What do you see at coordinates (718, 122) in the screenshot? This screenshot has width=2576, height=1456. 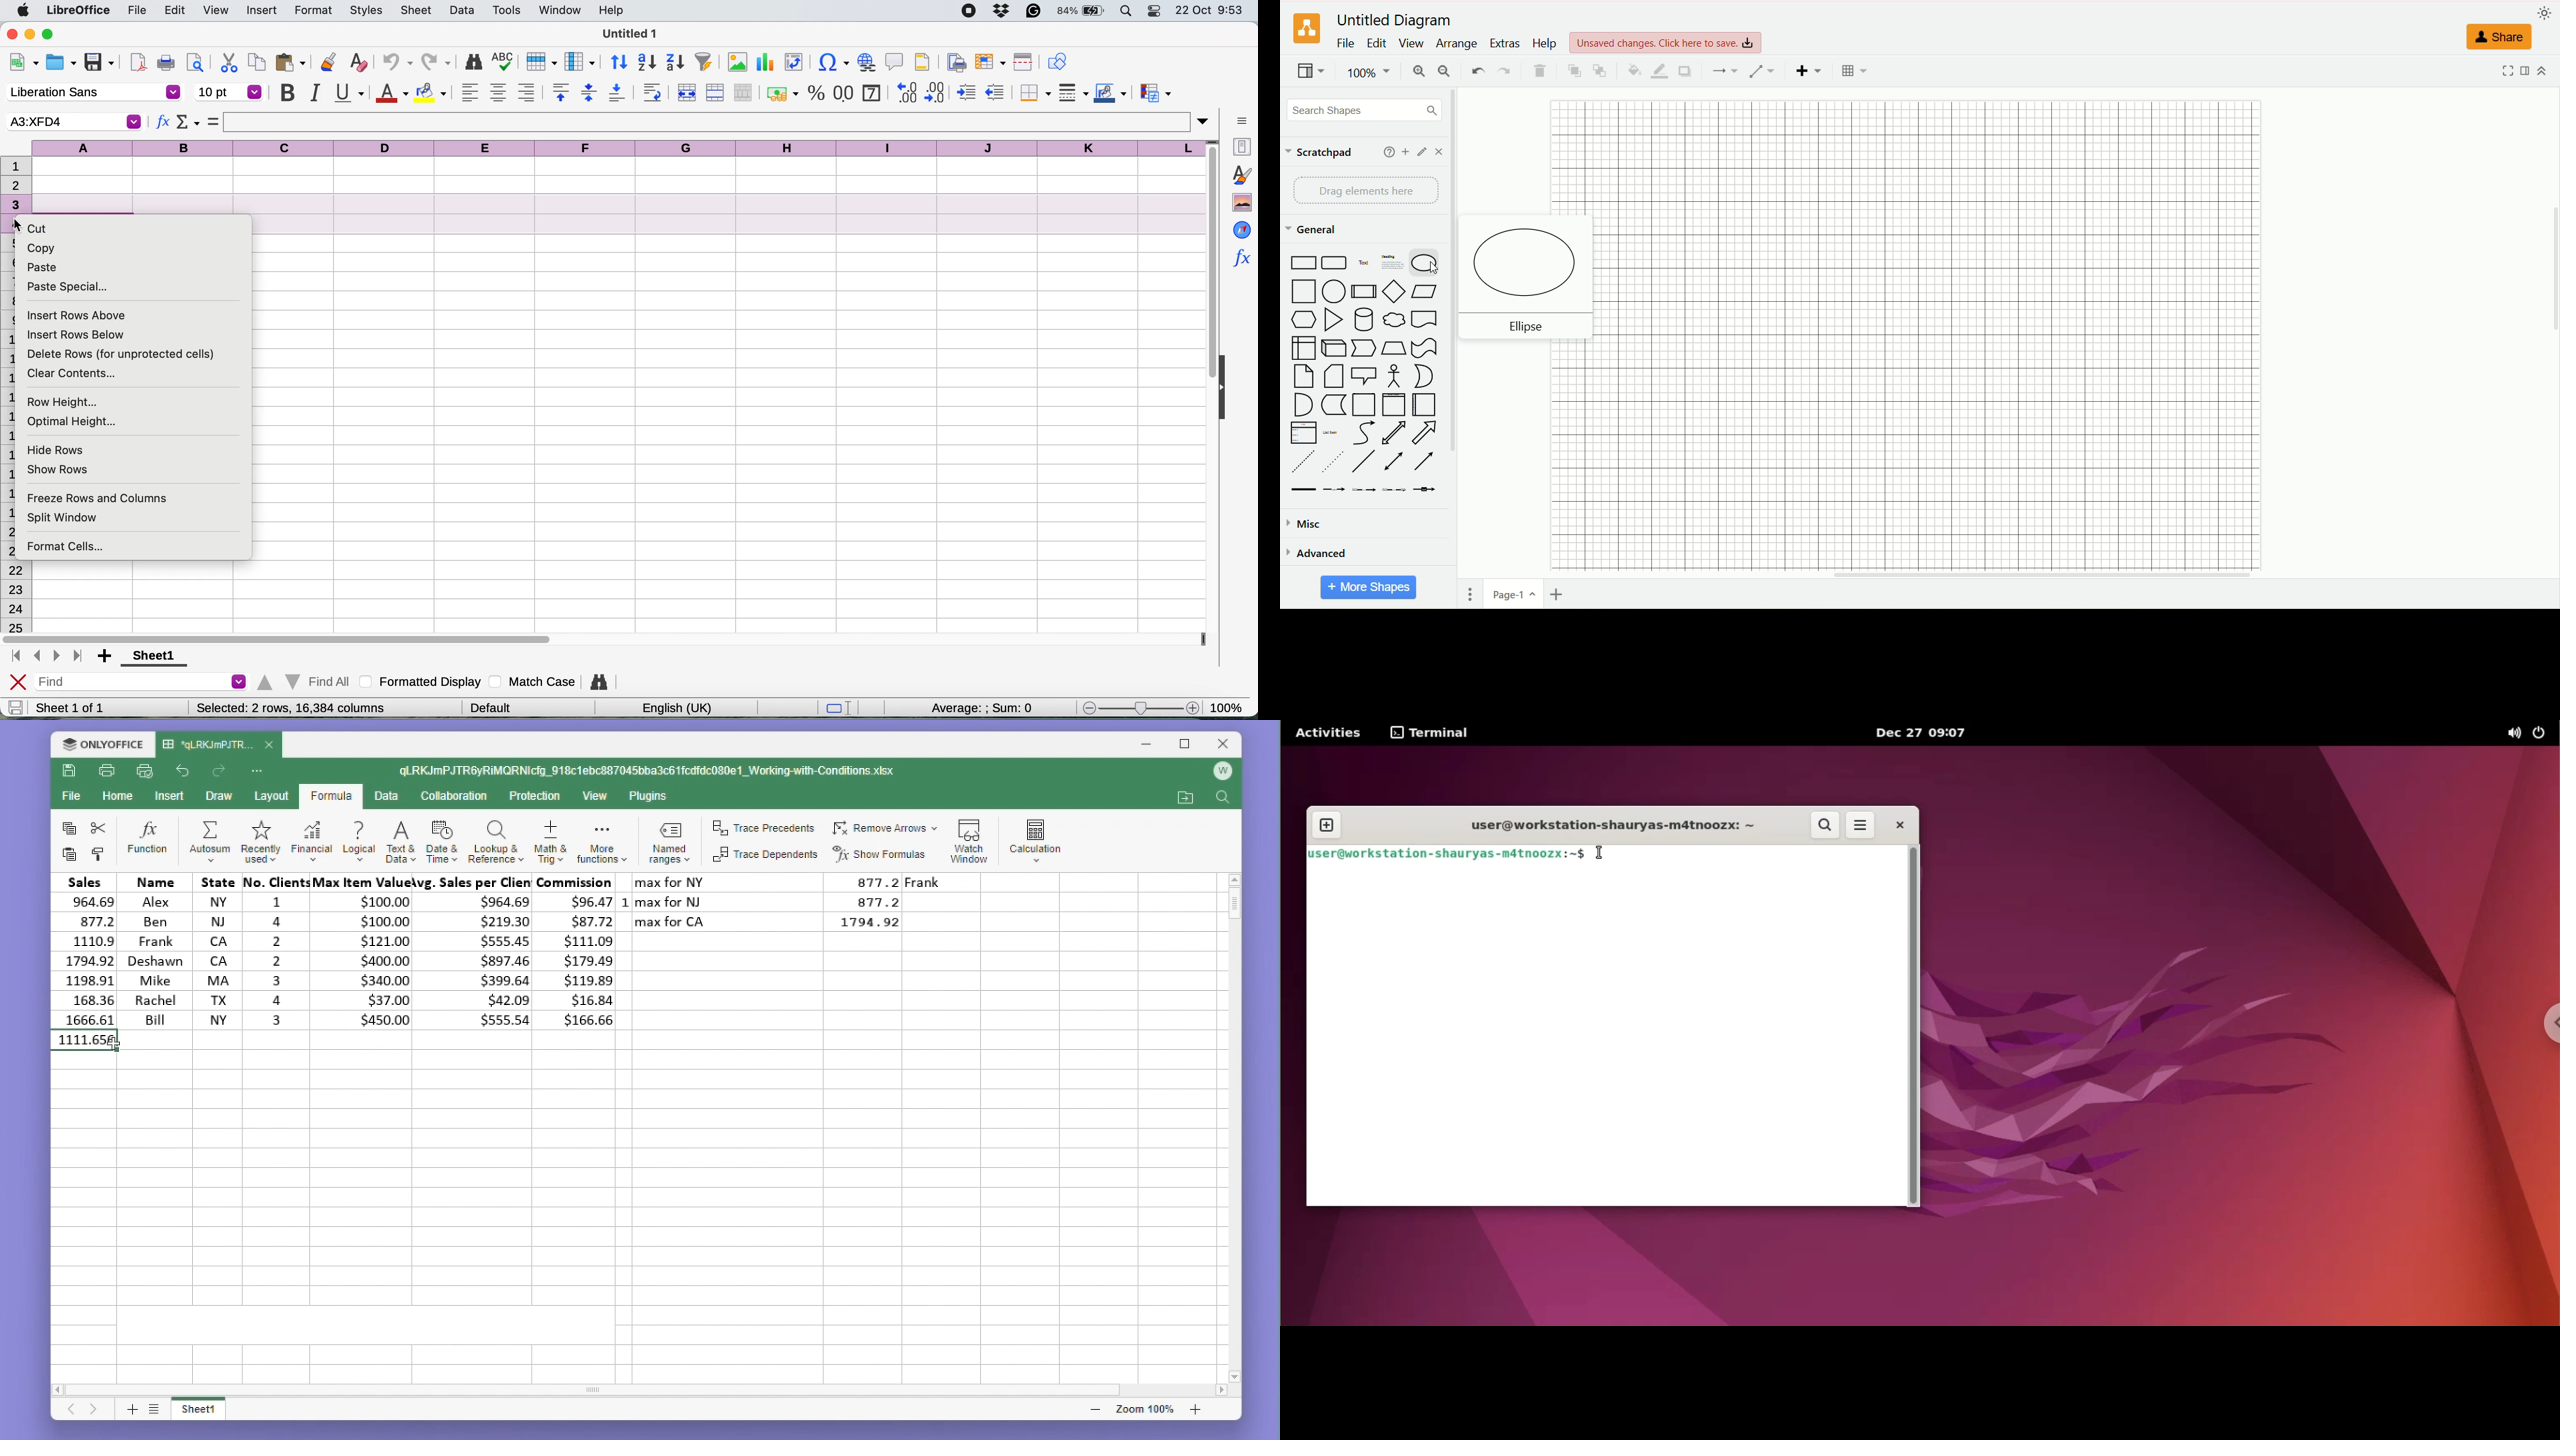 I see `formula bar` at bounding box center [718, 122].